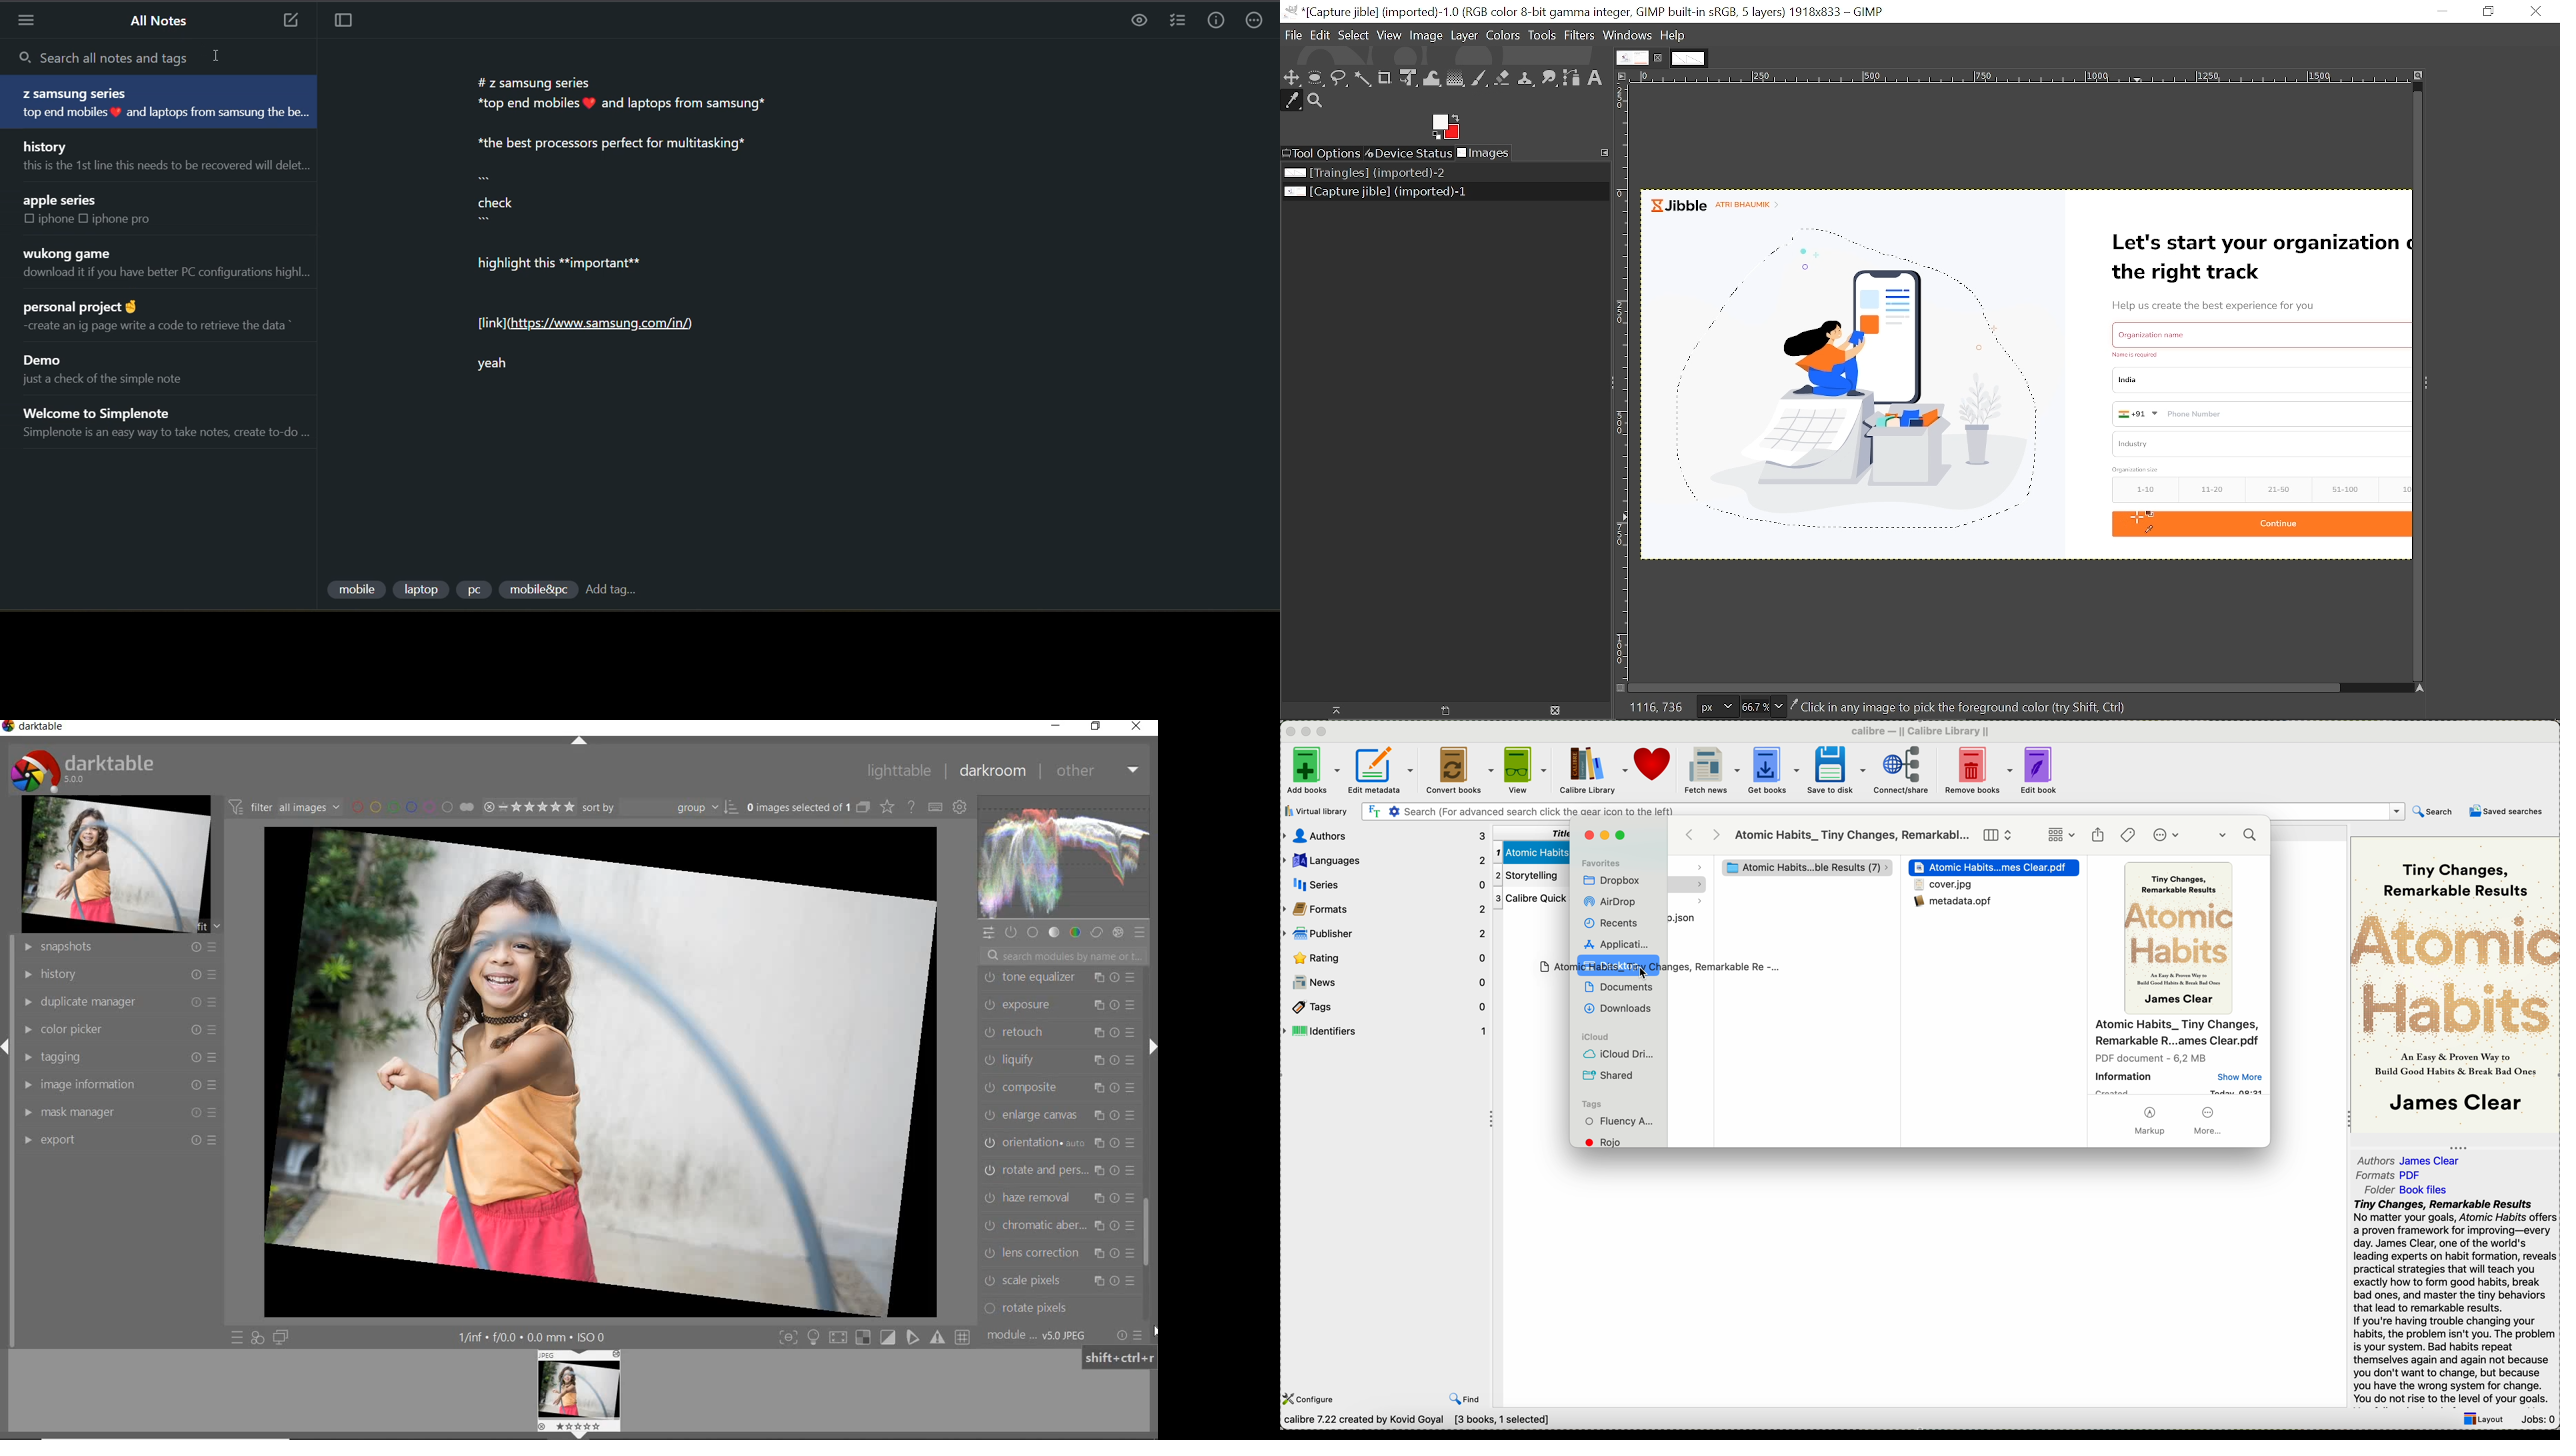 The image size is (2576, 1456). I want to click on apple series, so click(63, 200).